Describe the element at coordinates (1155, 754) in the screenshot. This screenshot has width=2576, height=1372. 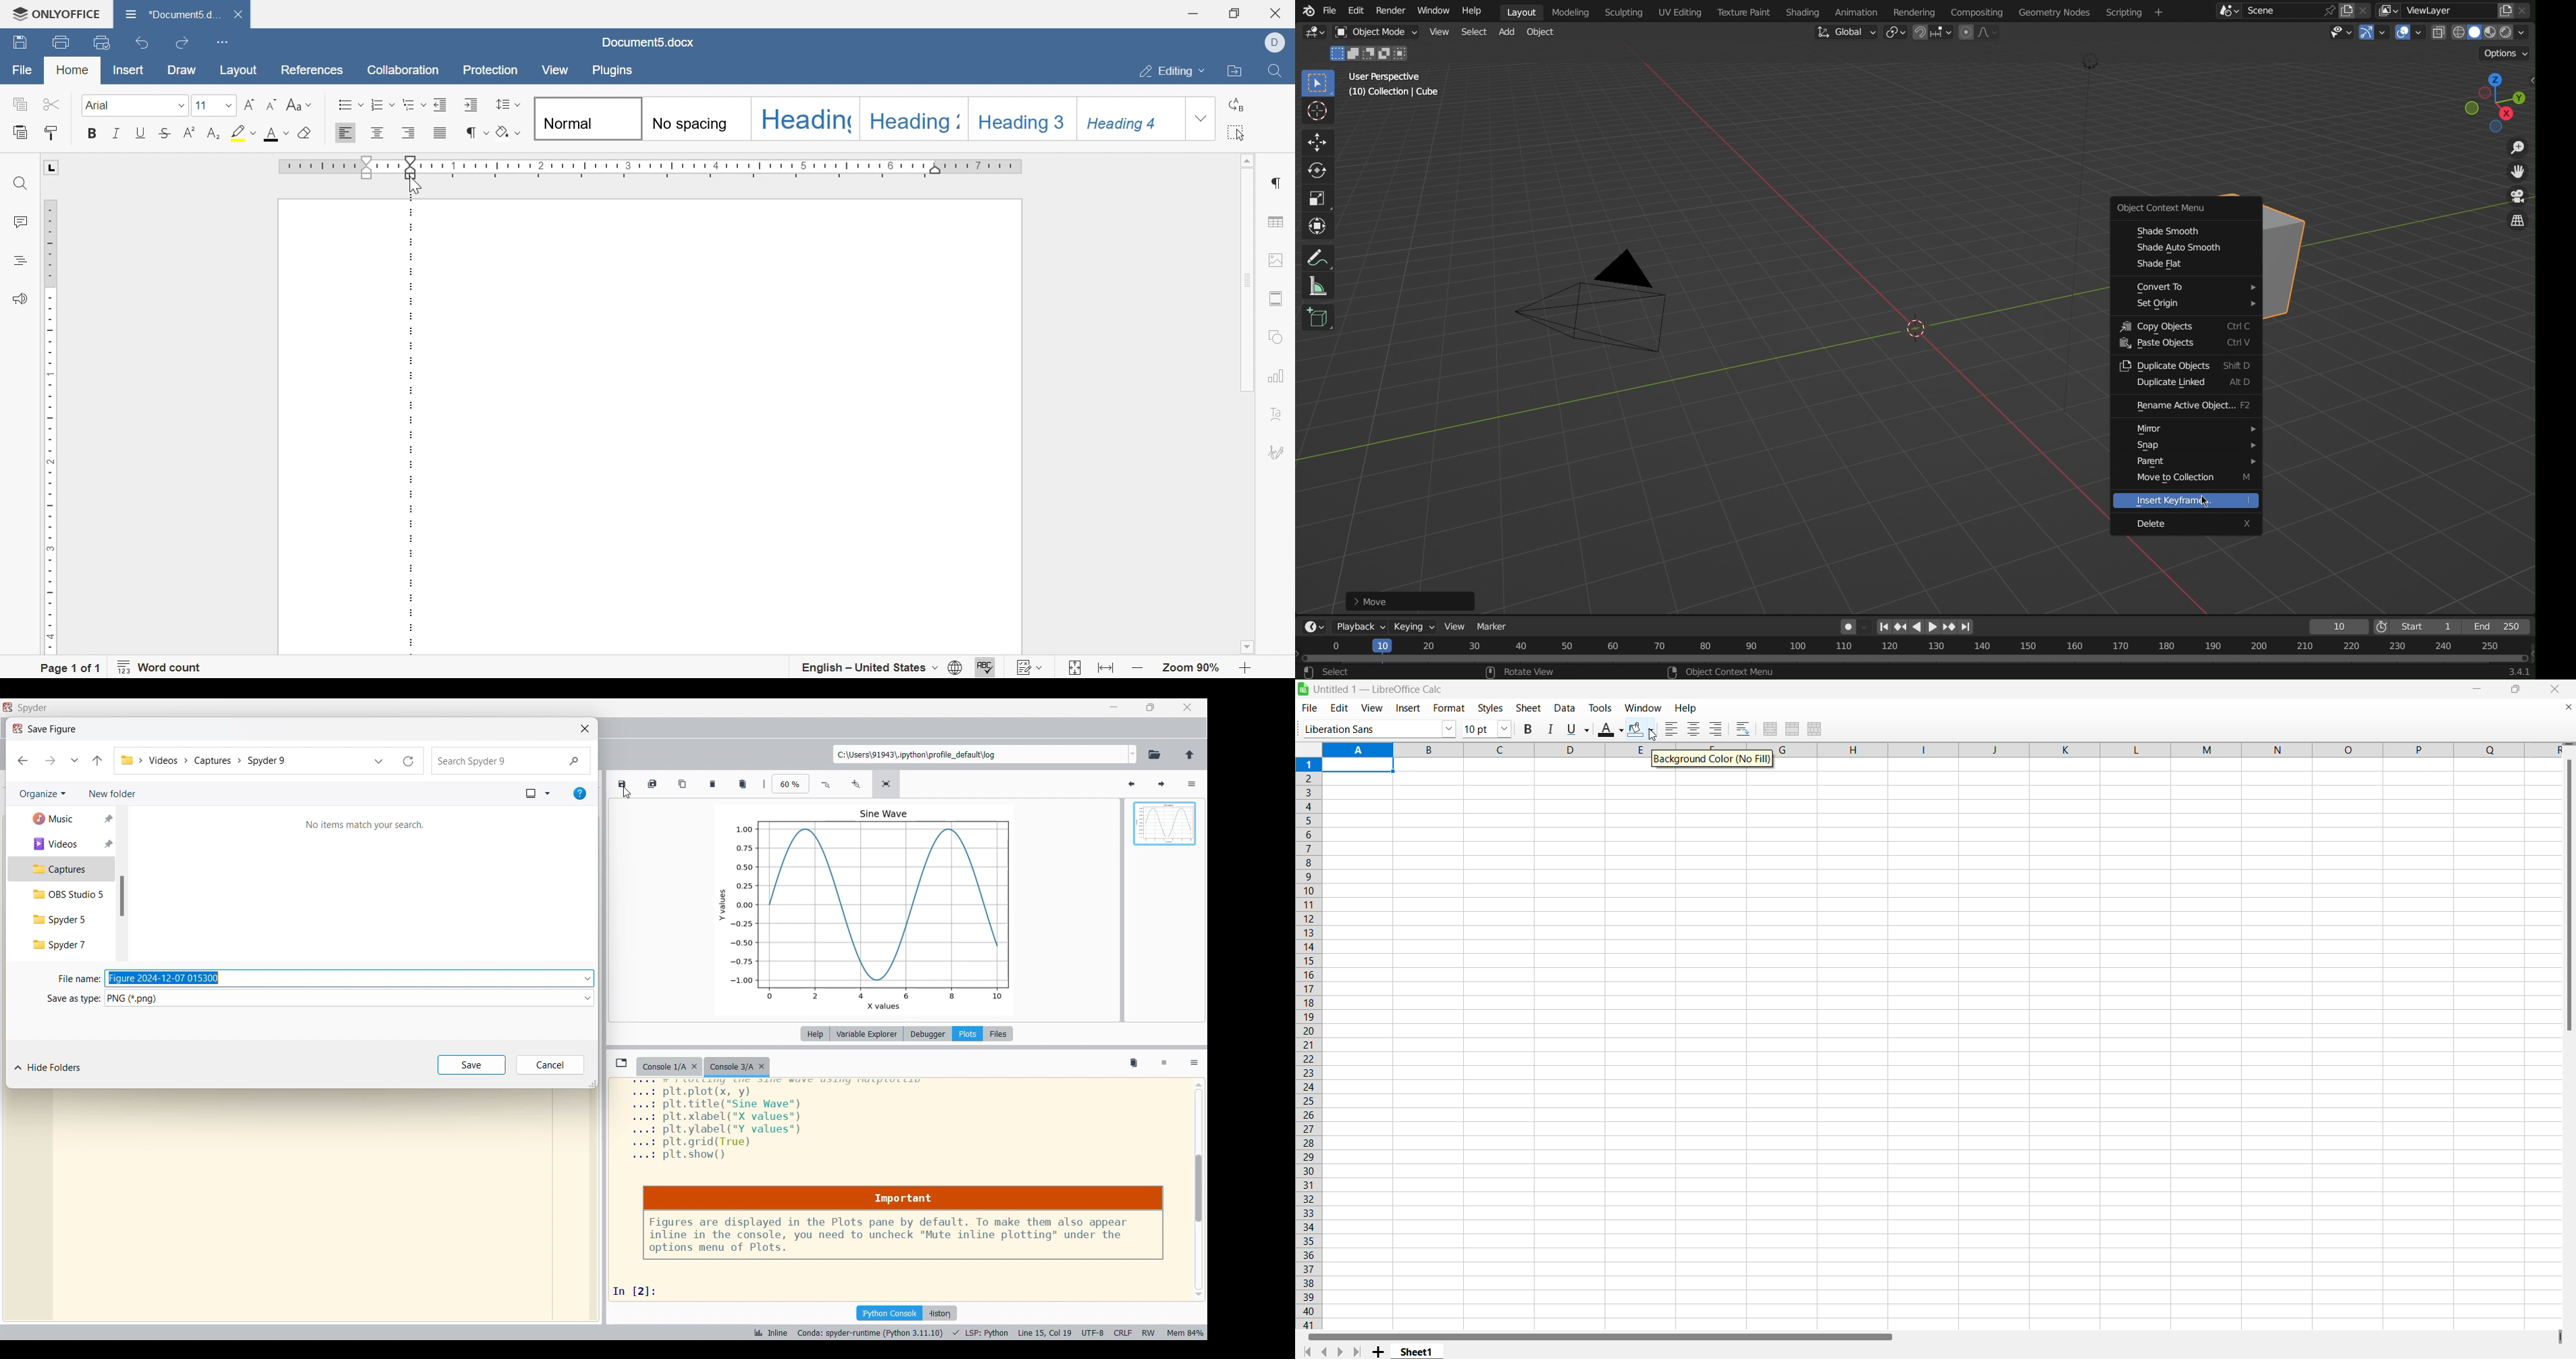
I see `Browse working directory` at that location.